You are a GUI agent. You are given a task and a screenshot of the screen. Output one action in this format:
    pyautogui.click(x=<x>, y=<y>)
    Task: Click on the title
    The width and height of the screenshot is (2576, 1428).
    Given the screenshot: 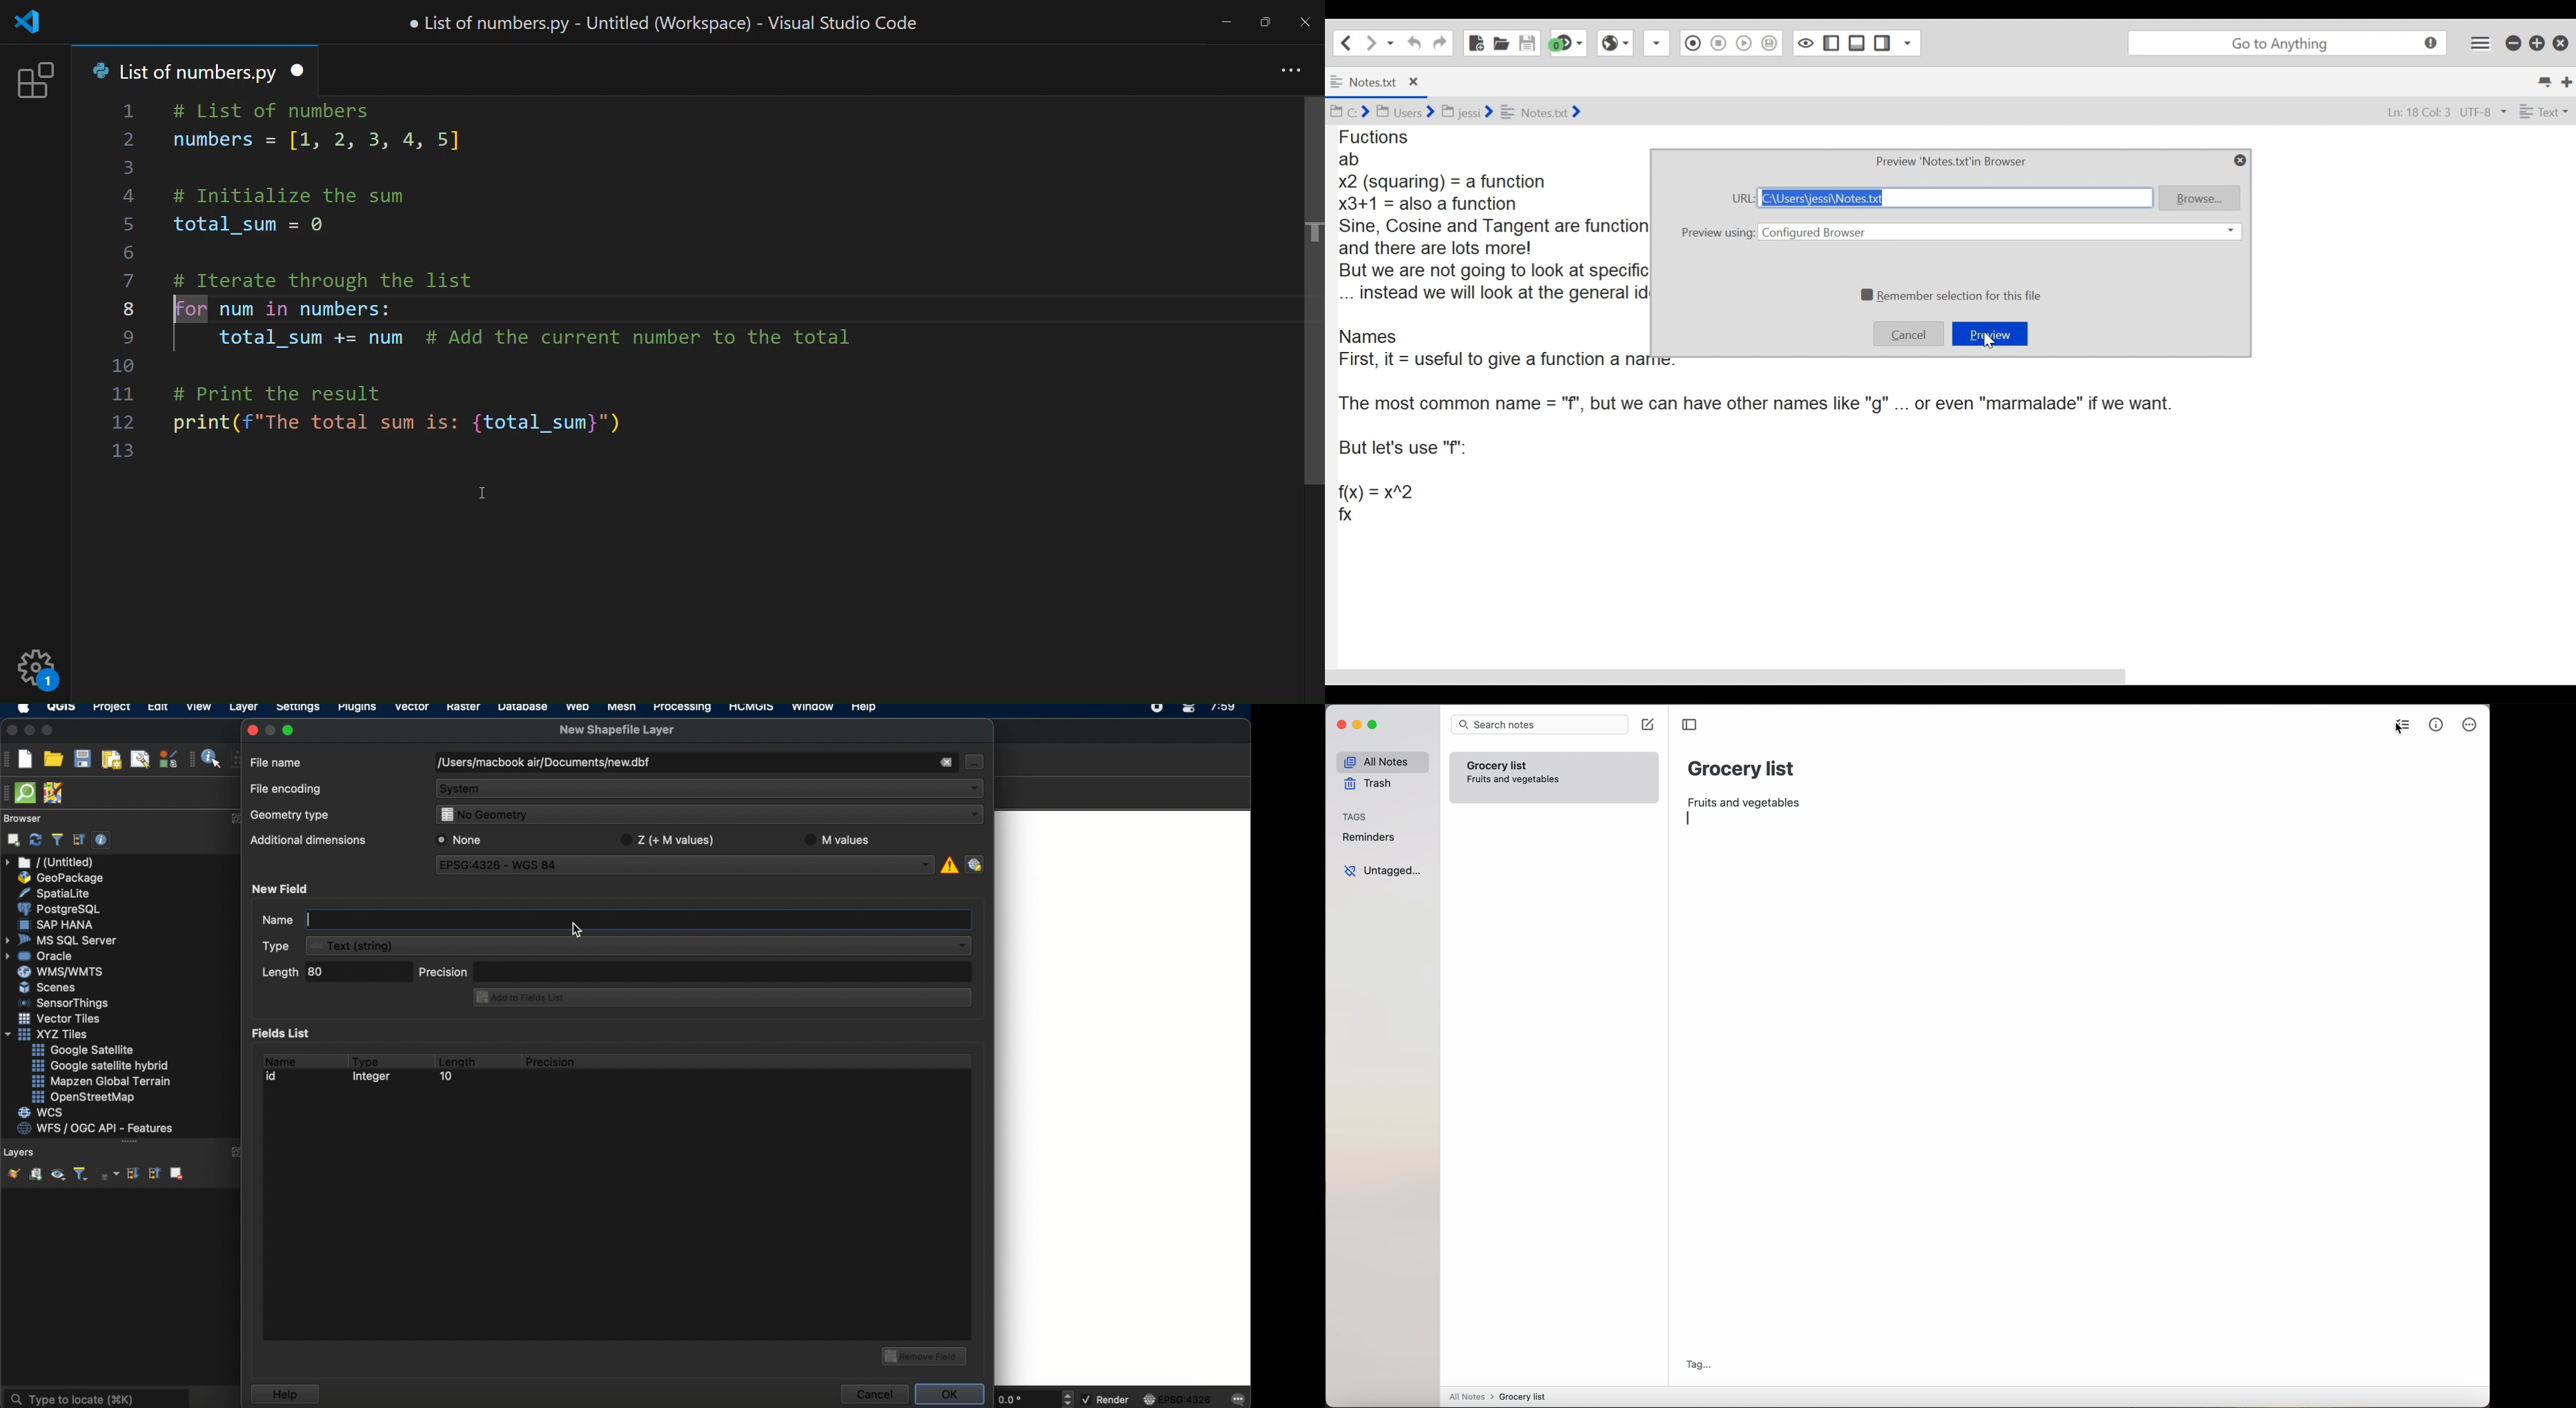 What is the action you would take?
    pyautogui.click(x=666, y=23)
    